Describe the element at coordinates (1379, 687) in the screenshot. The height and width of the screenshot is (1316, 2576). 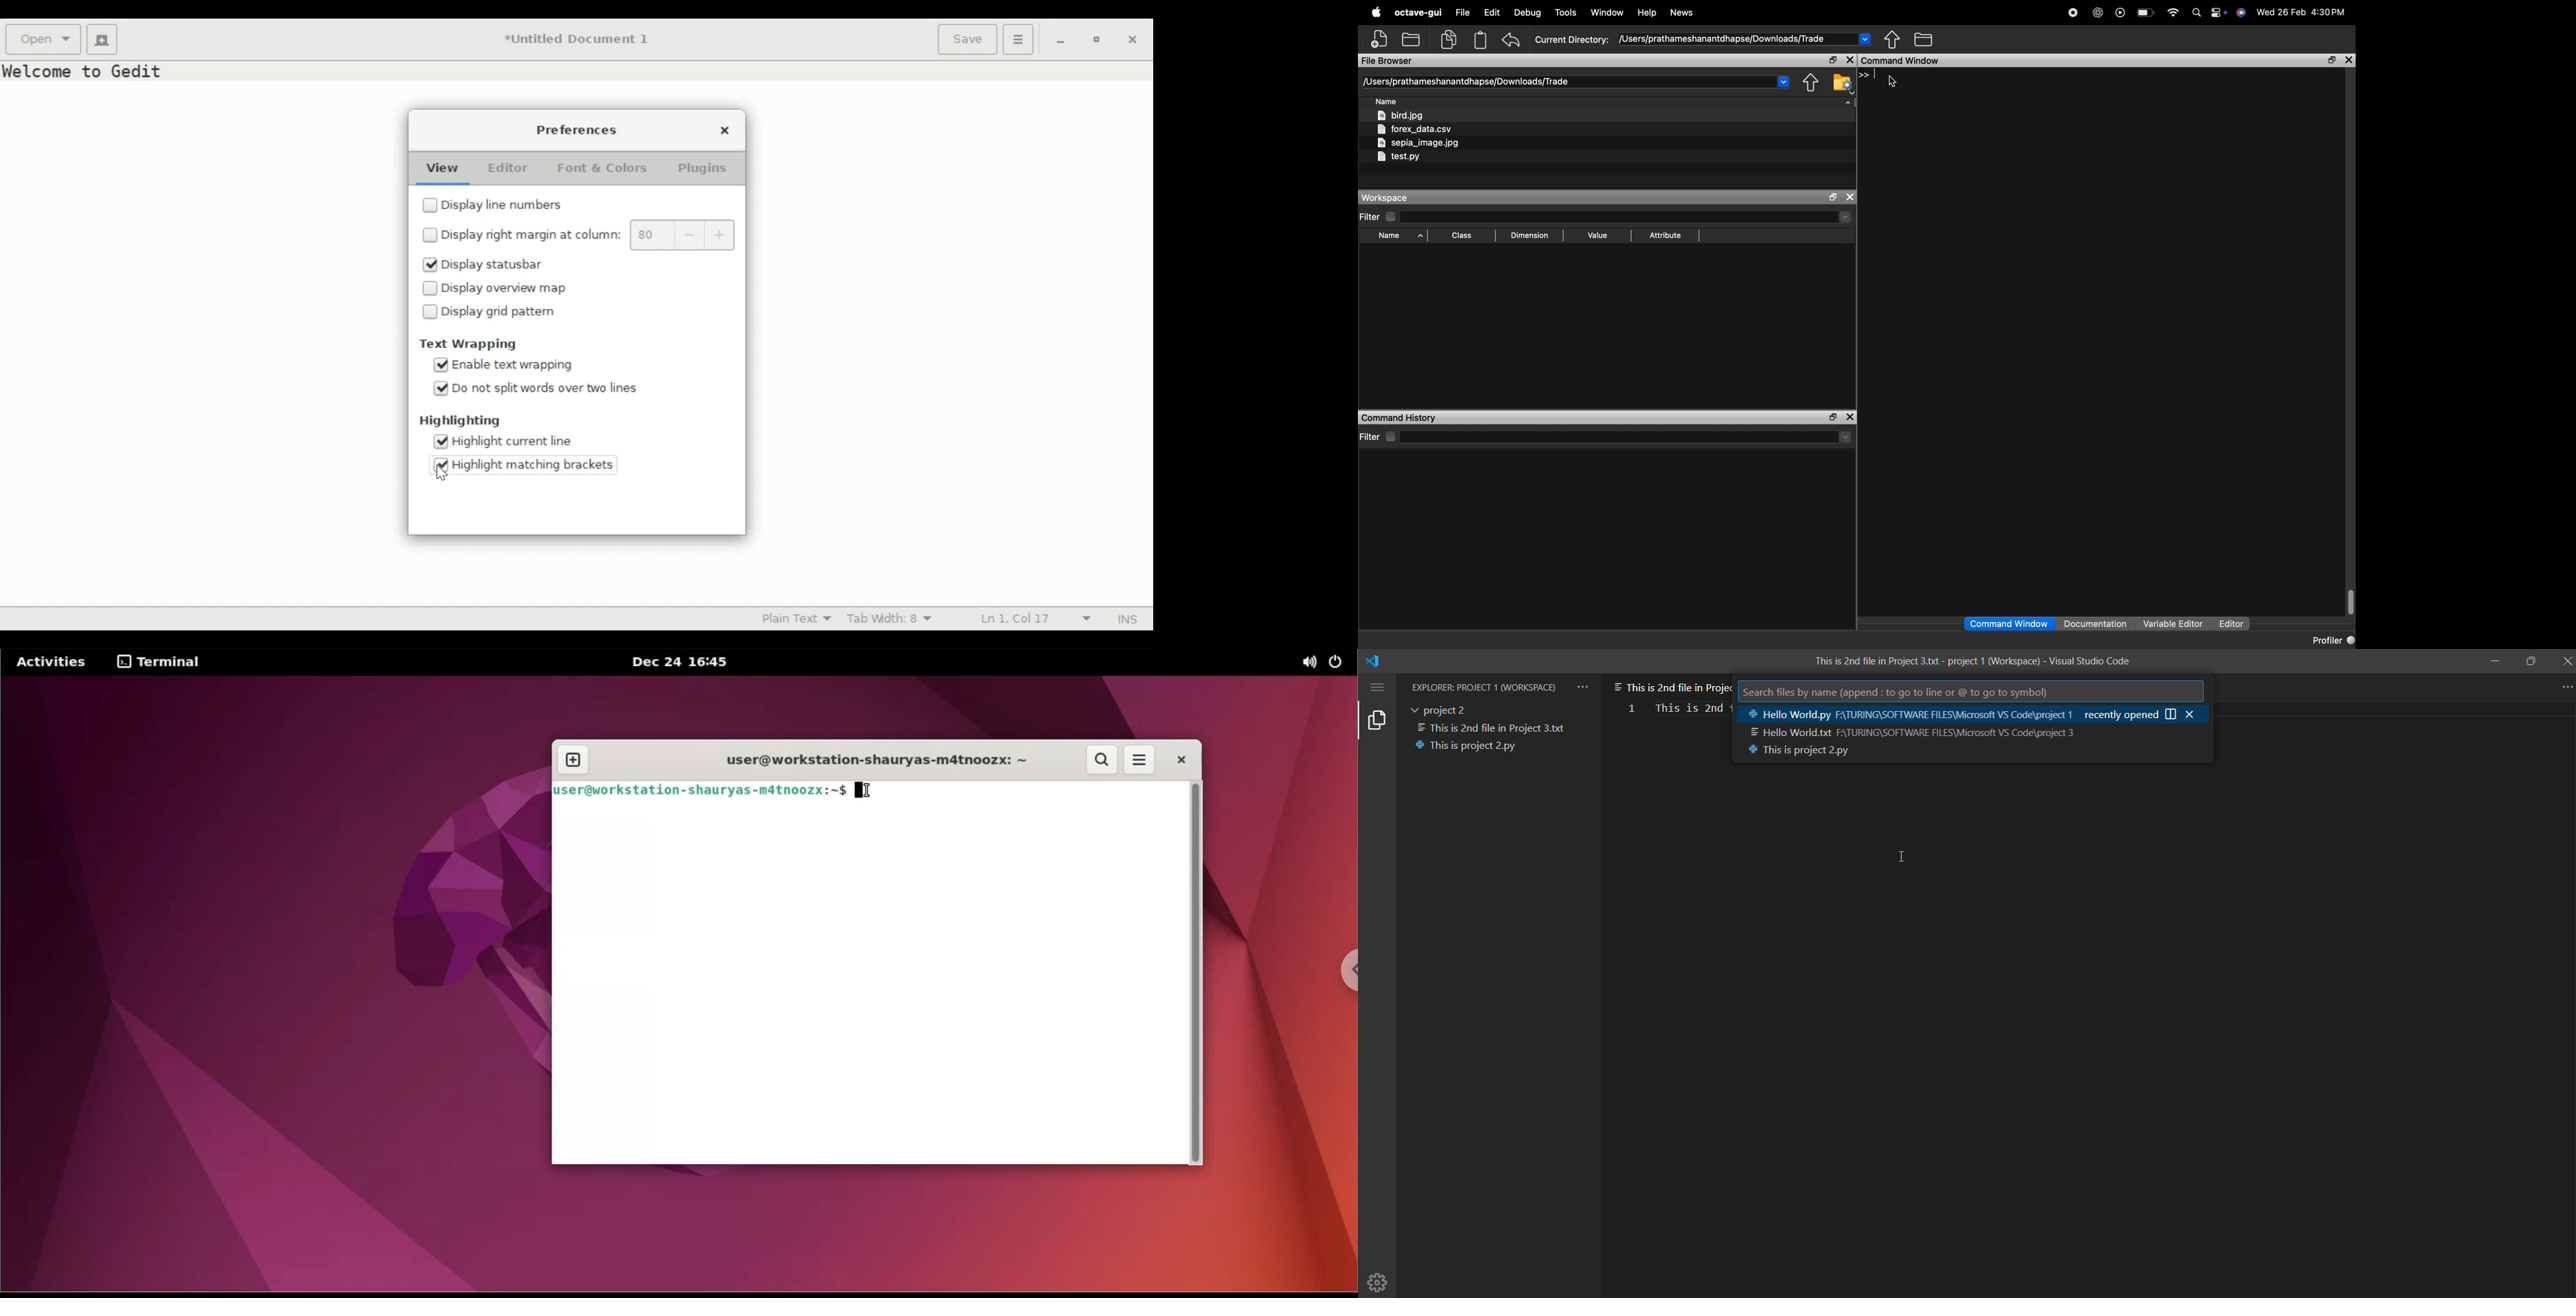
I see `Menu options` at that location.